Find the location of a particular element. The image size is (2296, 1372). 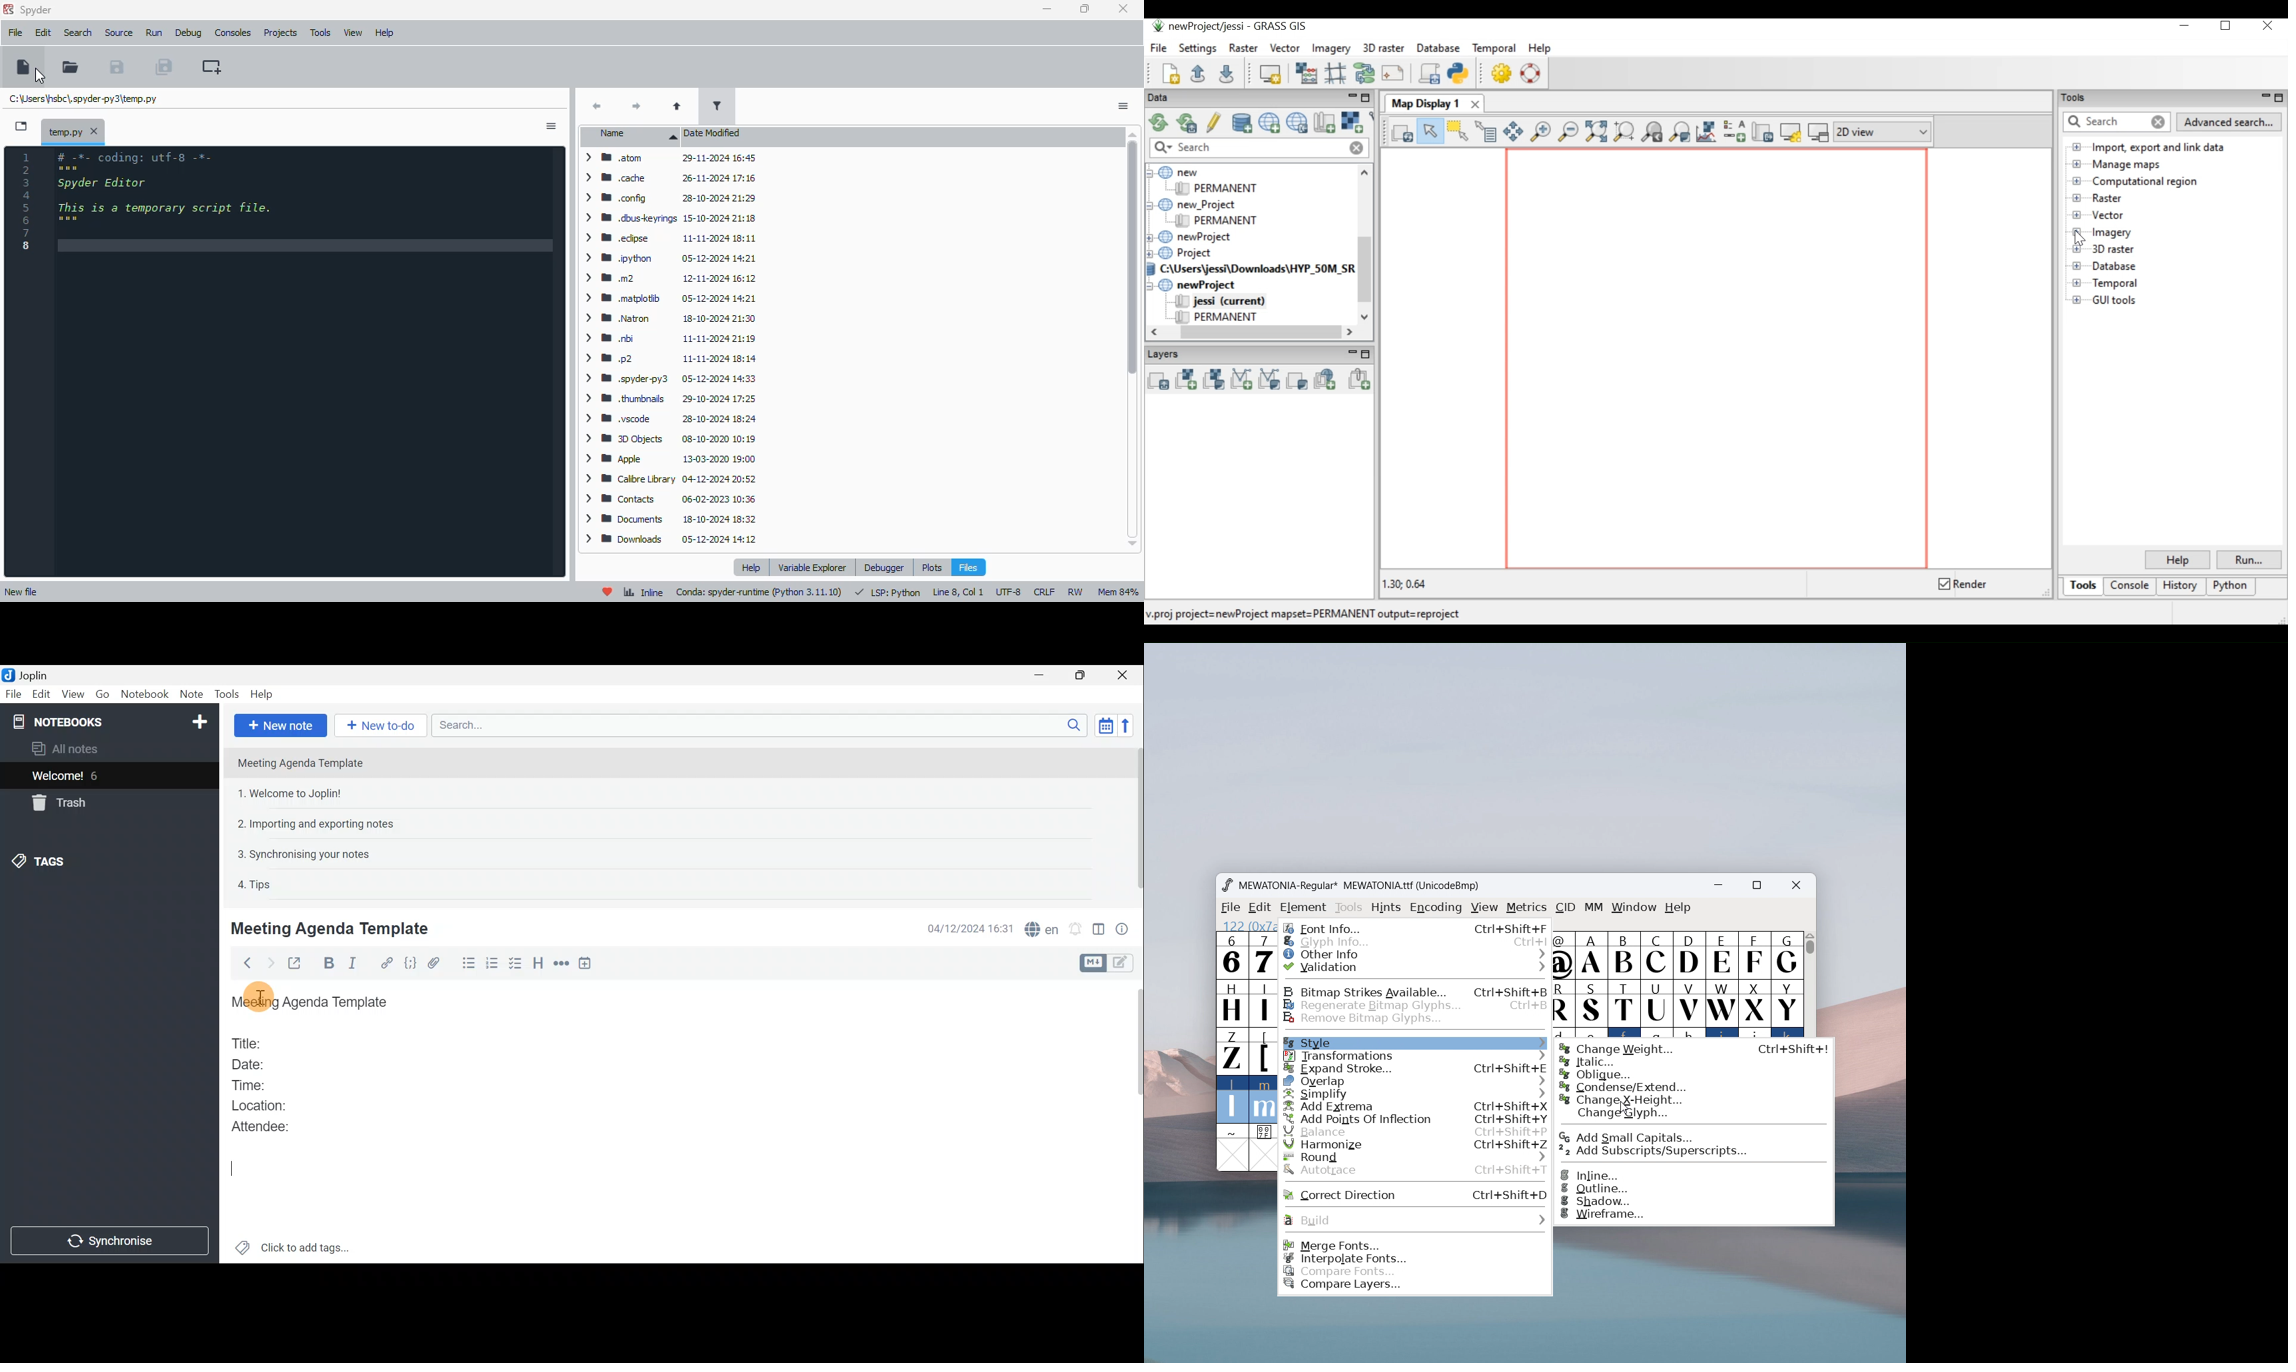

> WM python 05-12-2024 14:21 is located at coordinates (671, 260).